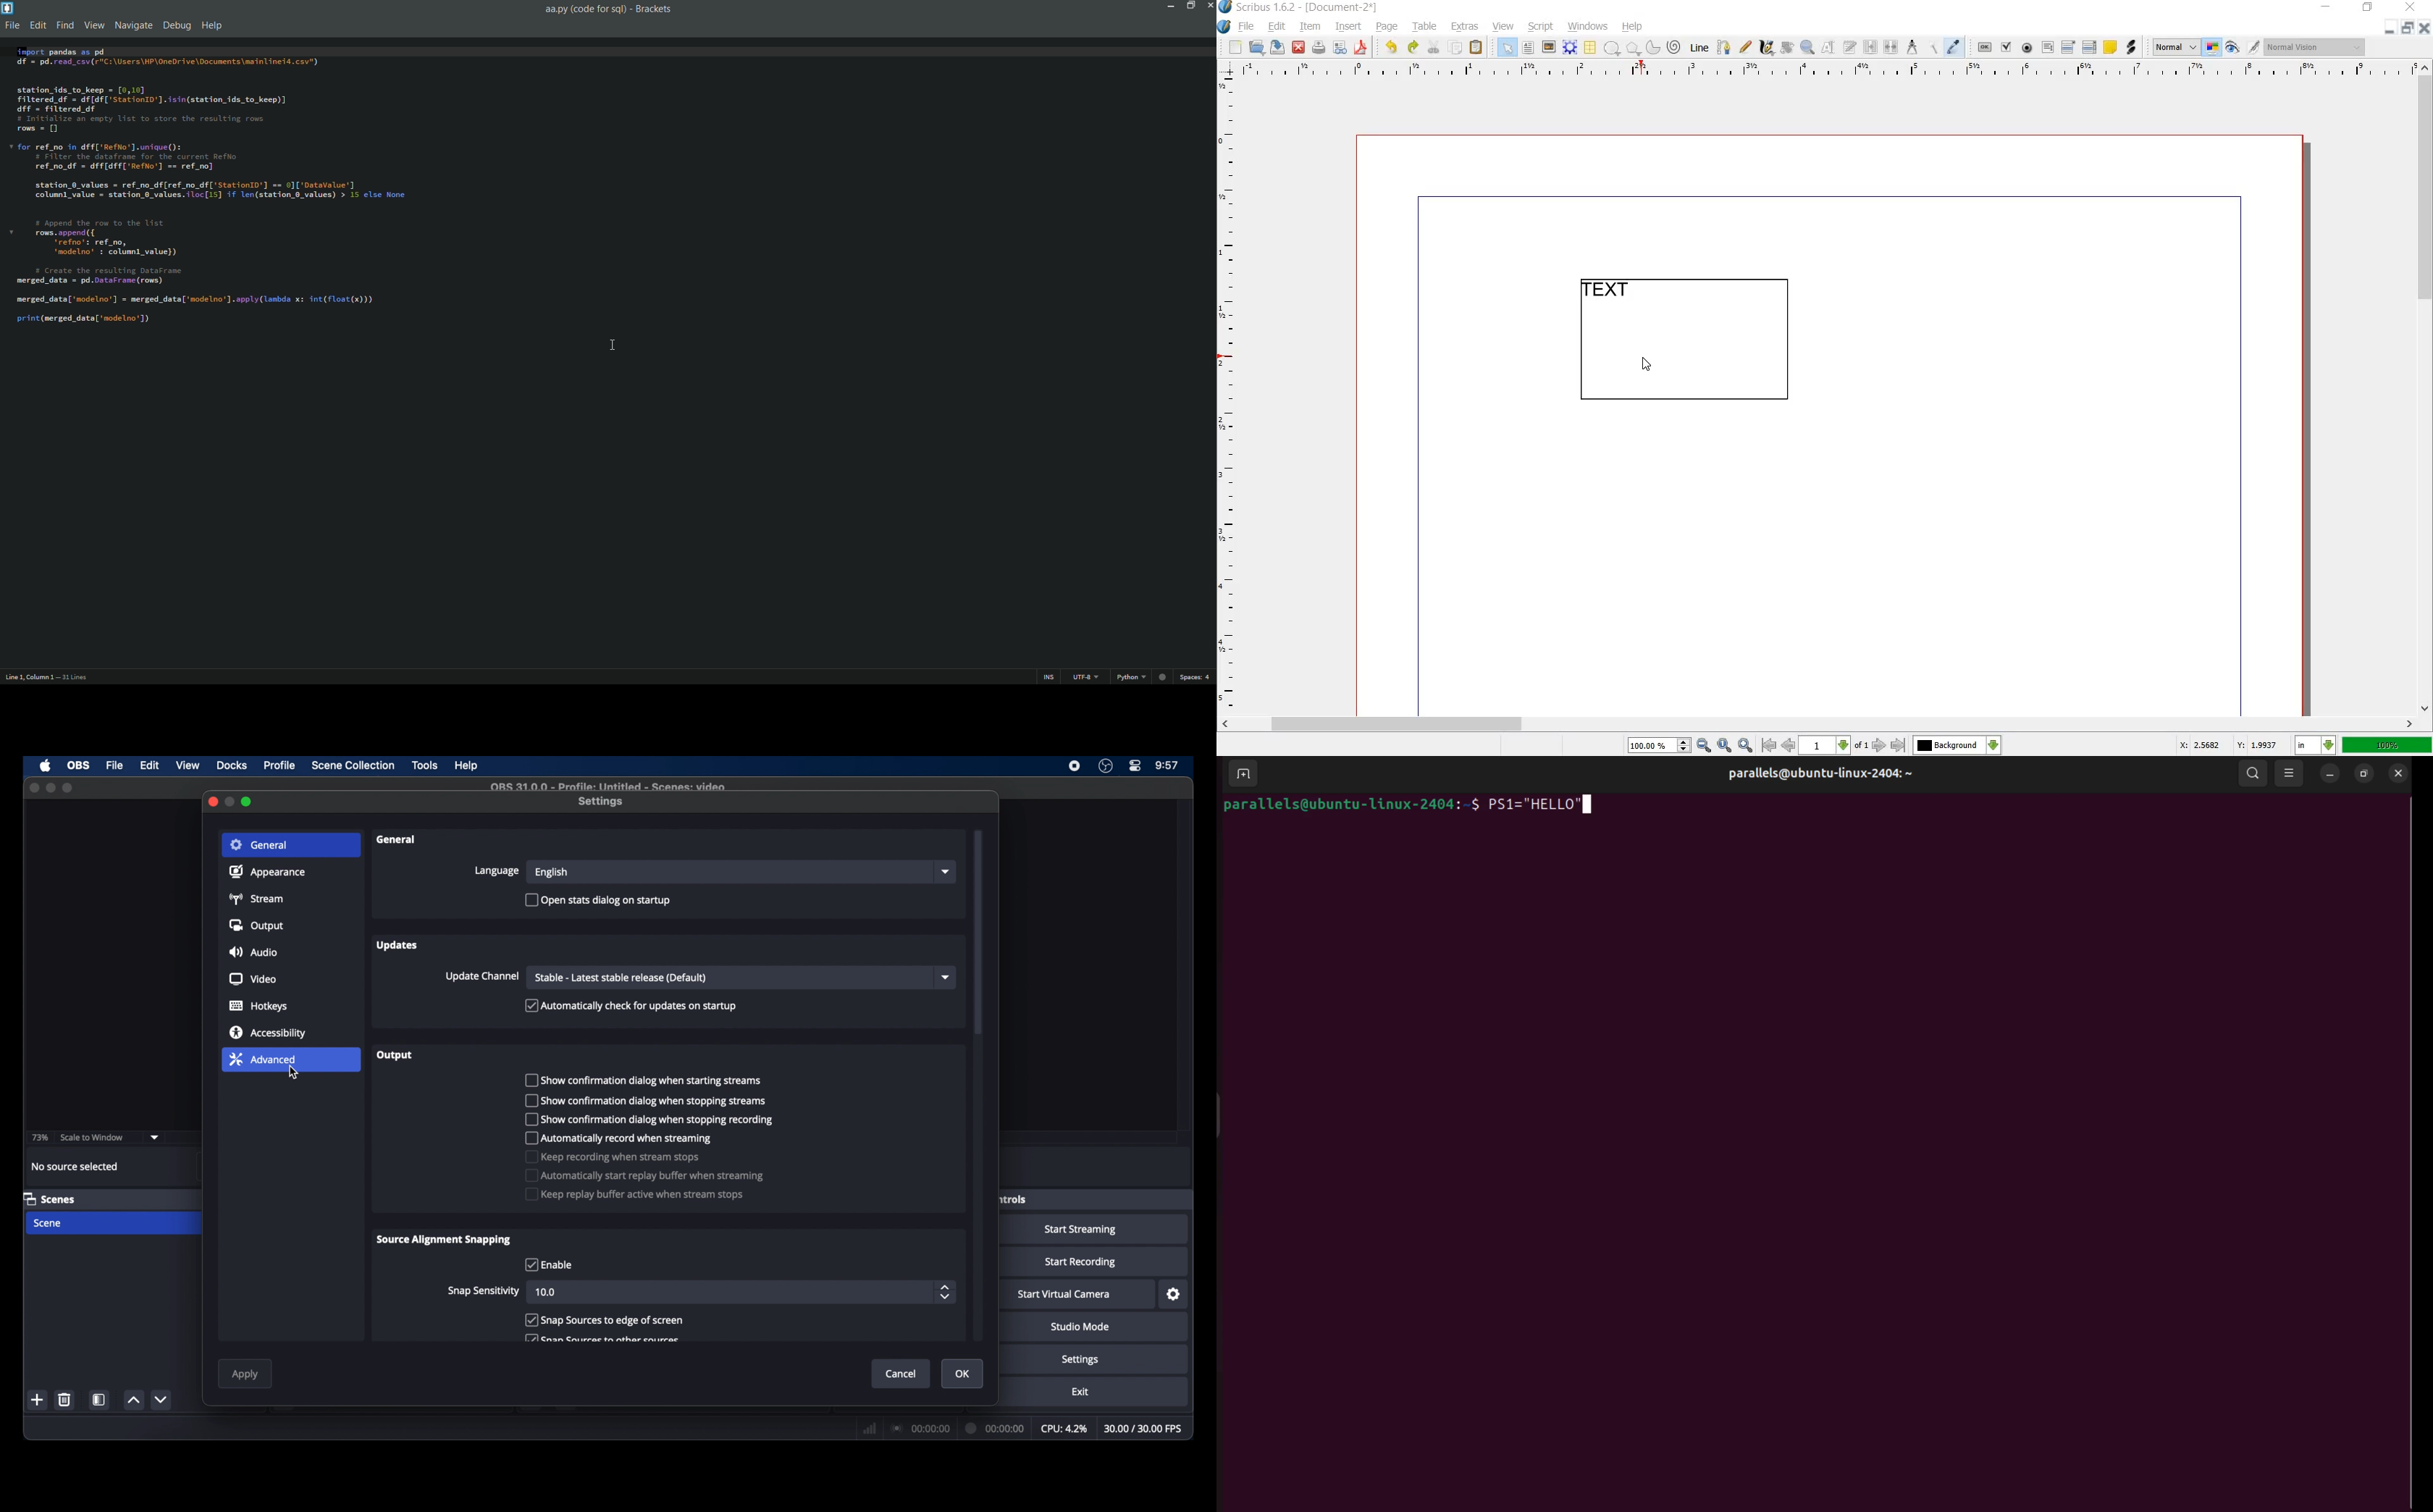 Image resolution: width=2436 pixels, height=1512 pixels. Describe the element at coordinates (1393, 48) in the screenshot. I see `undo` at that location.